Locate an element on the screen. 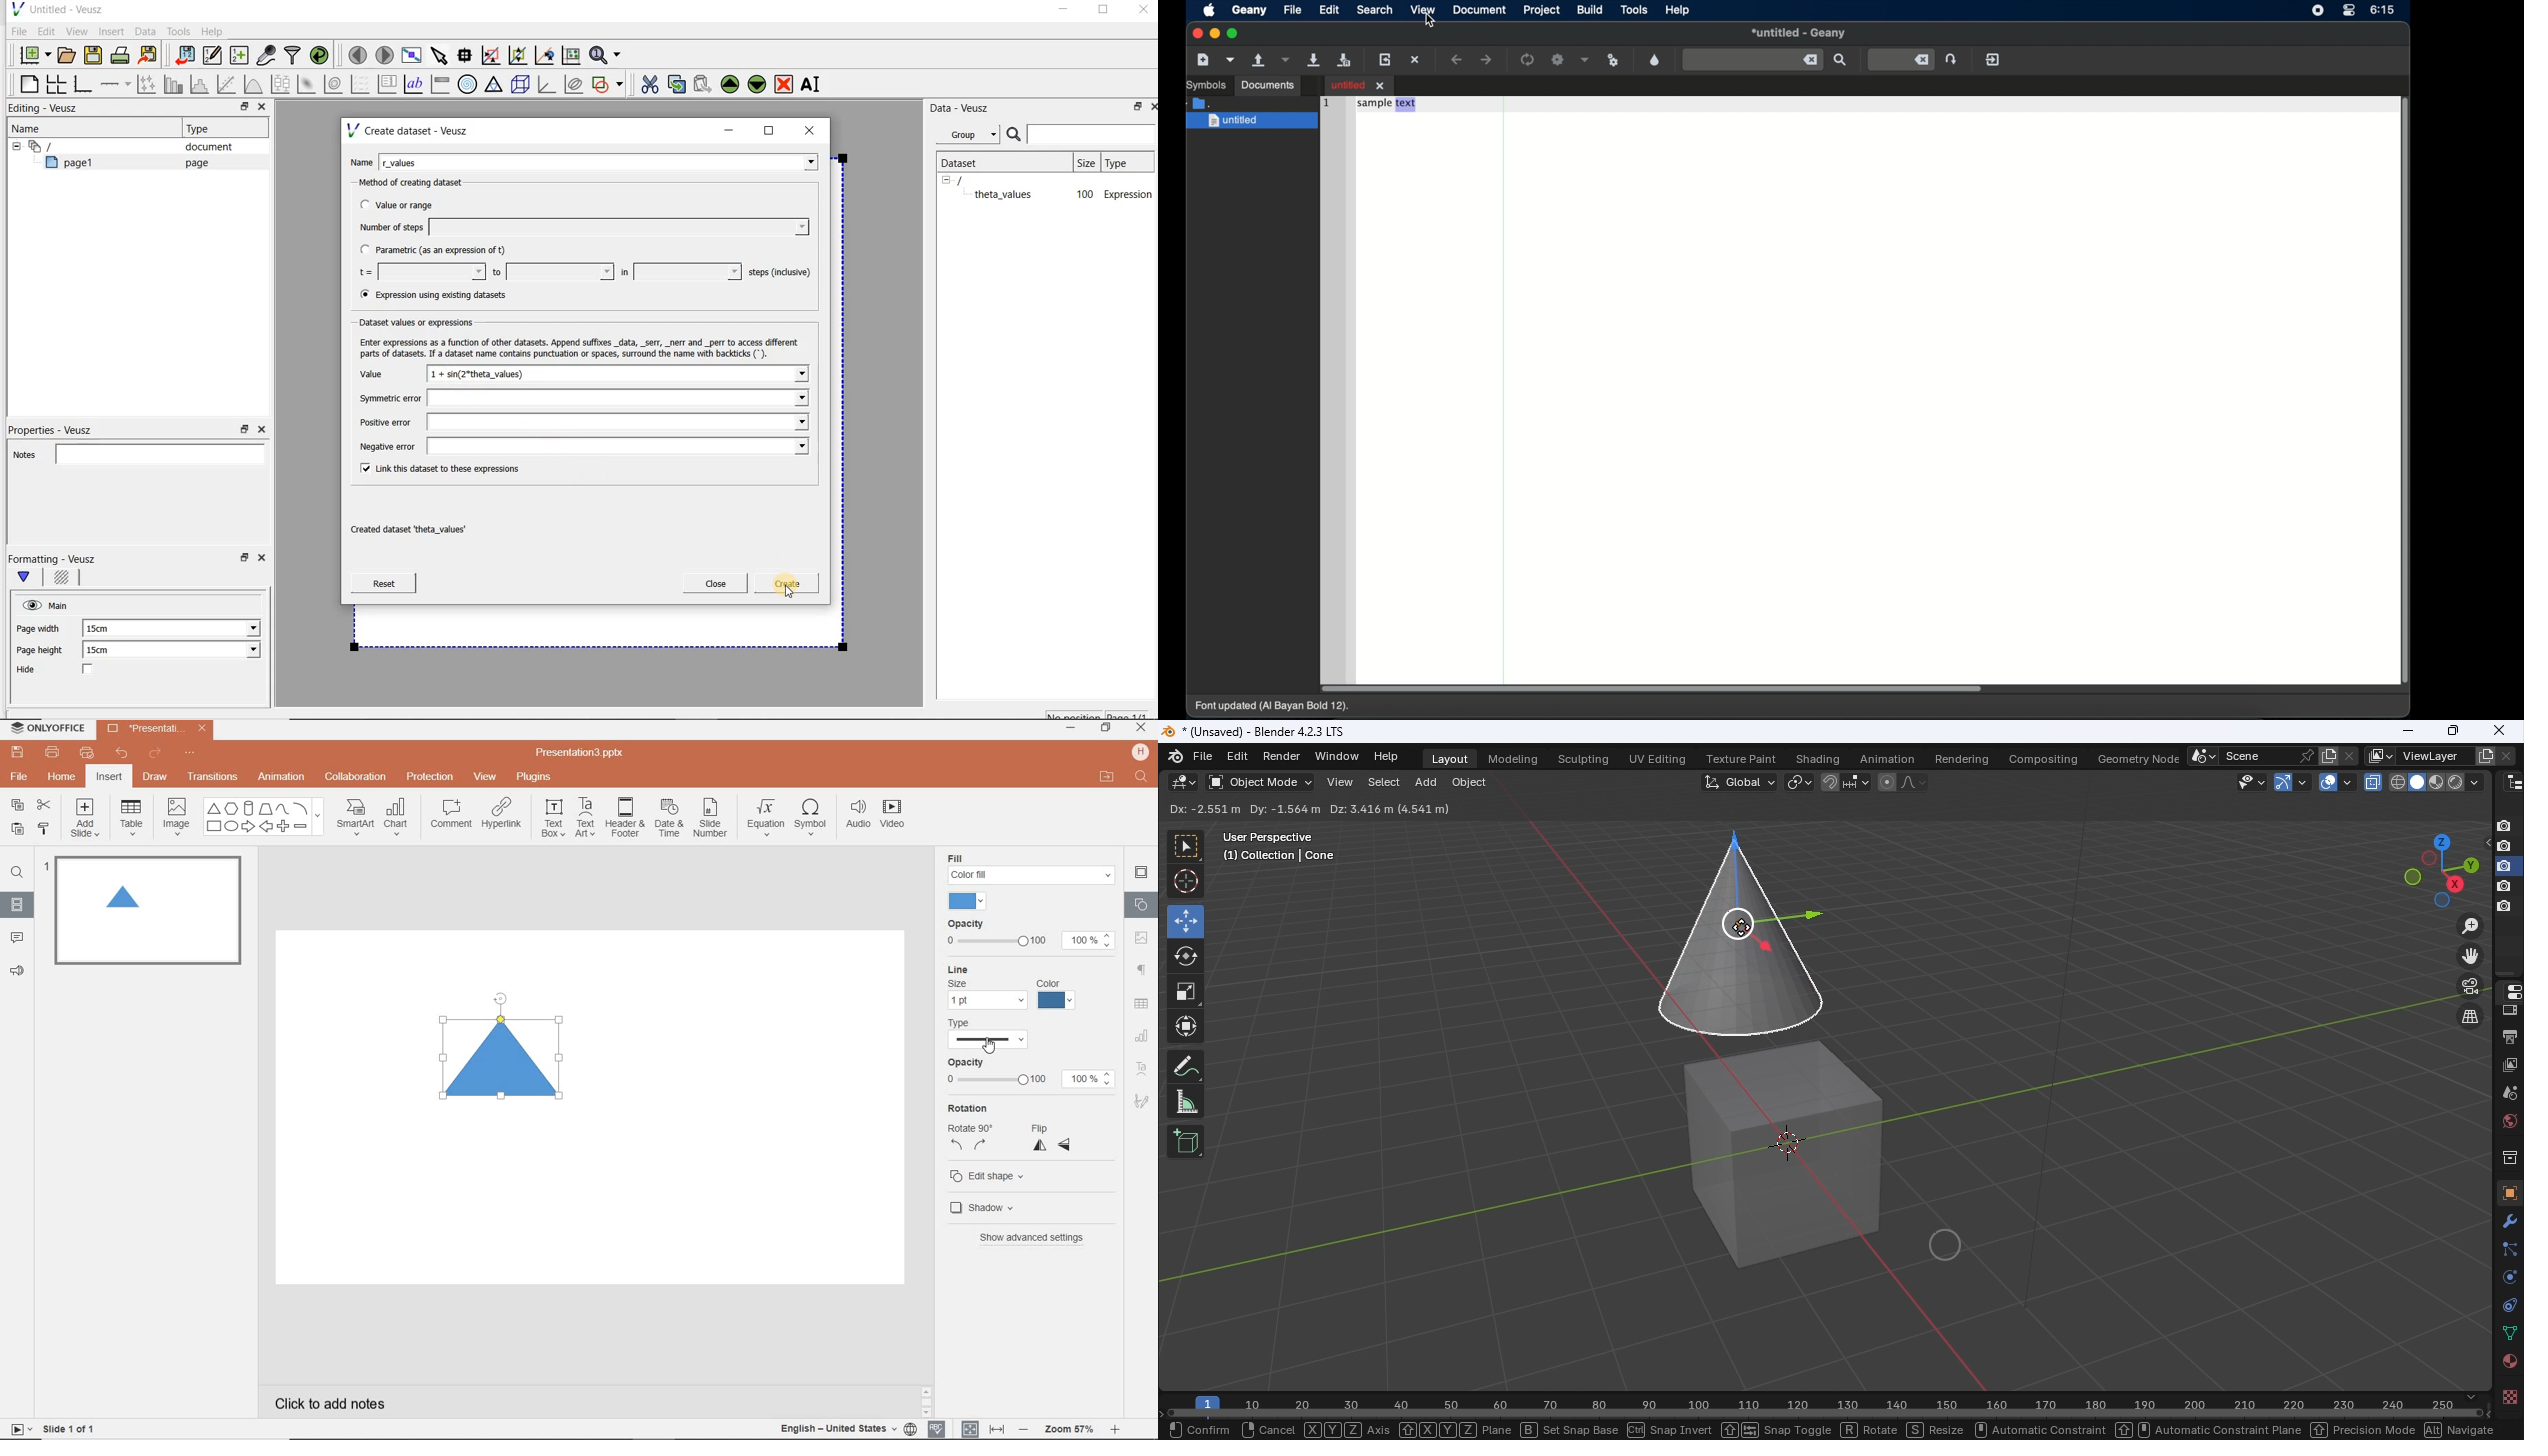  open an existing file is located at coordinates (1259, 61).